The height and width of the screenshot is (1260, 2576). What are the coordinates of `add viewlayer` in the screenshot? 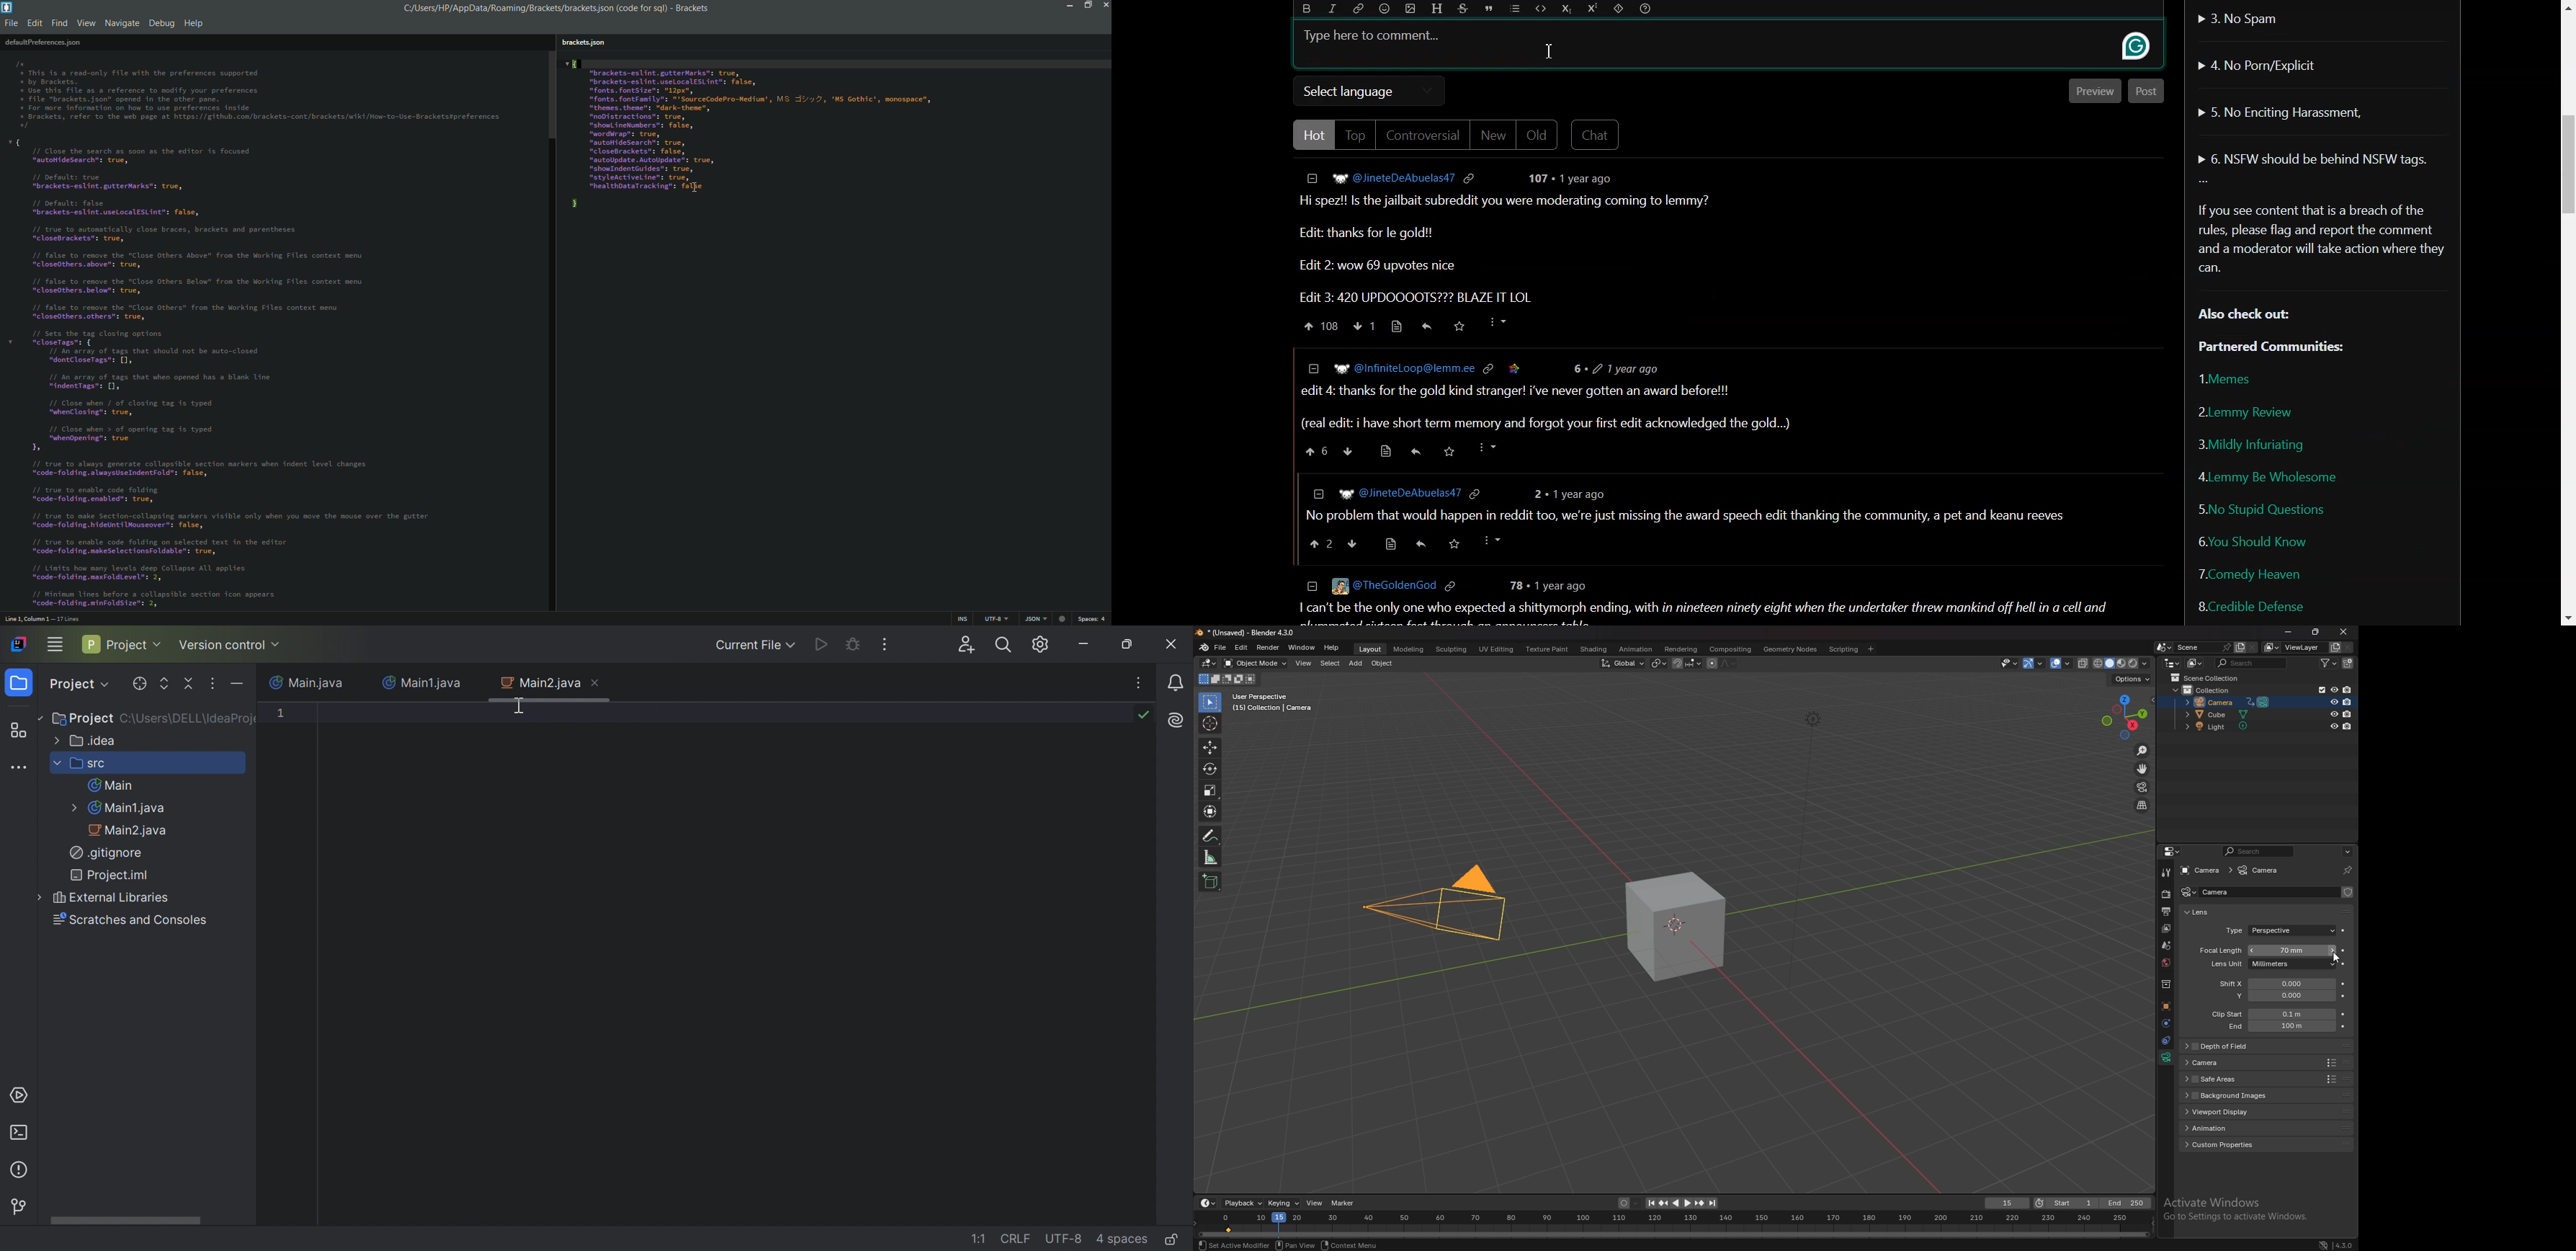 It's located at (2335, 646).